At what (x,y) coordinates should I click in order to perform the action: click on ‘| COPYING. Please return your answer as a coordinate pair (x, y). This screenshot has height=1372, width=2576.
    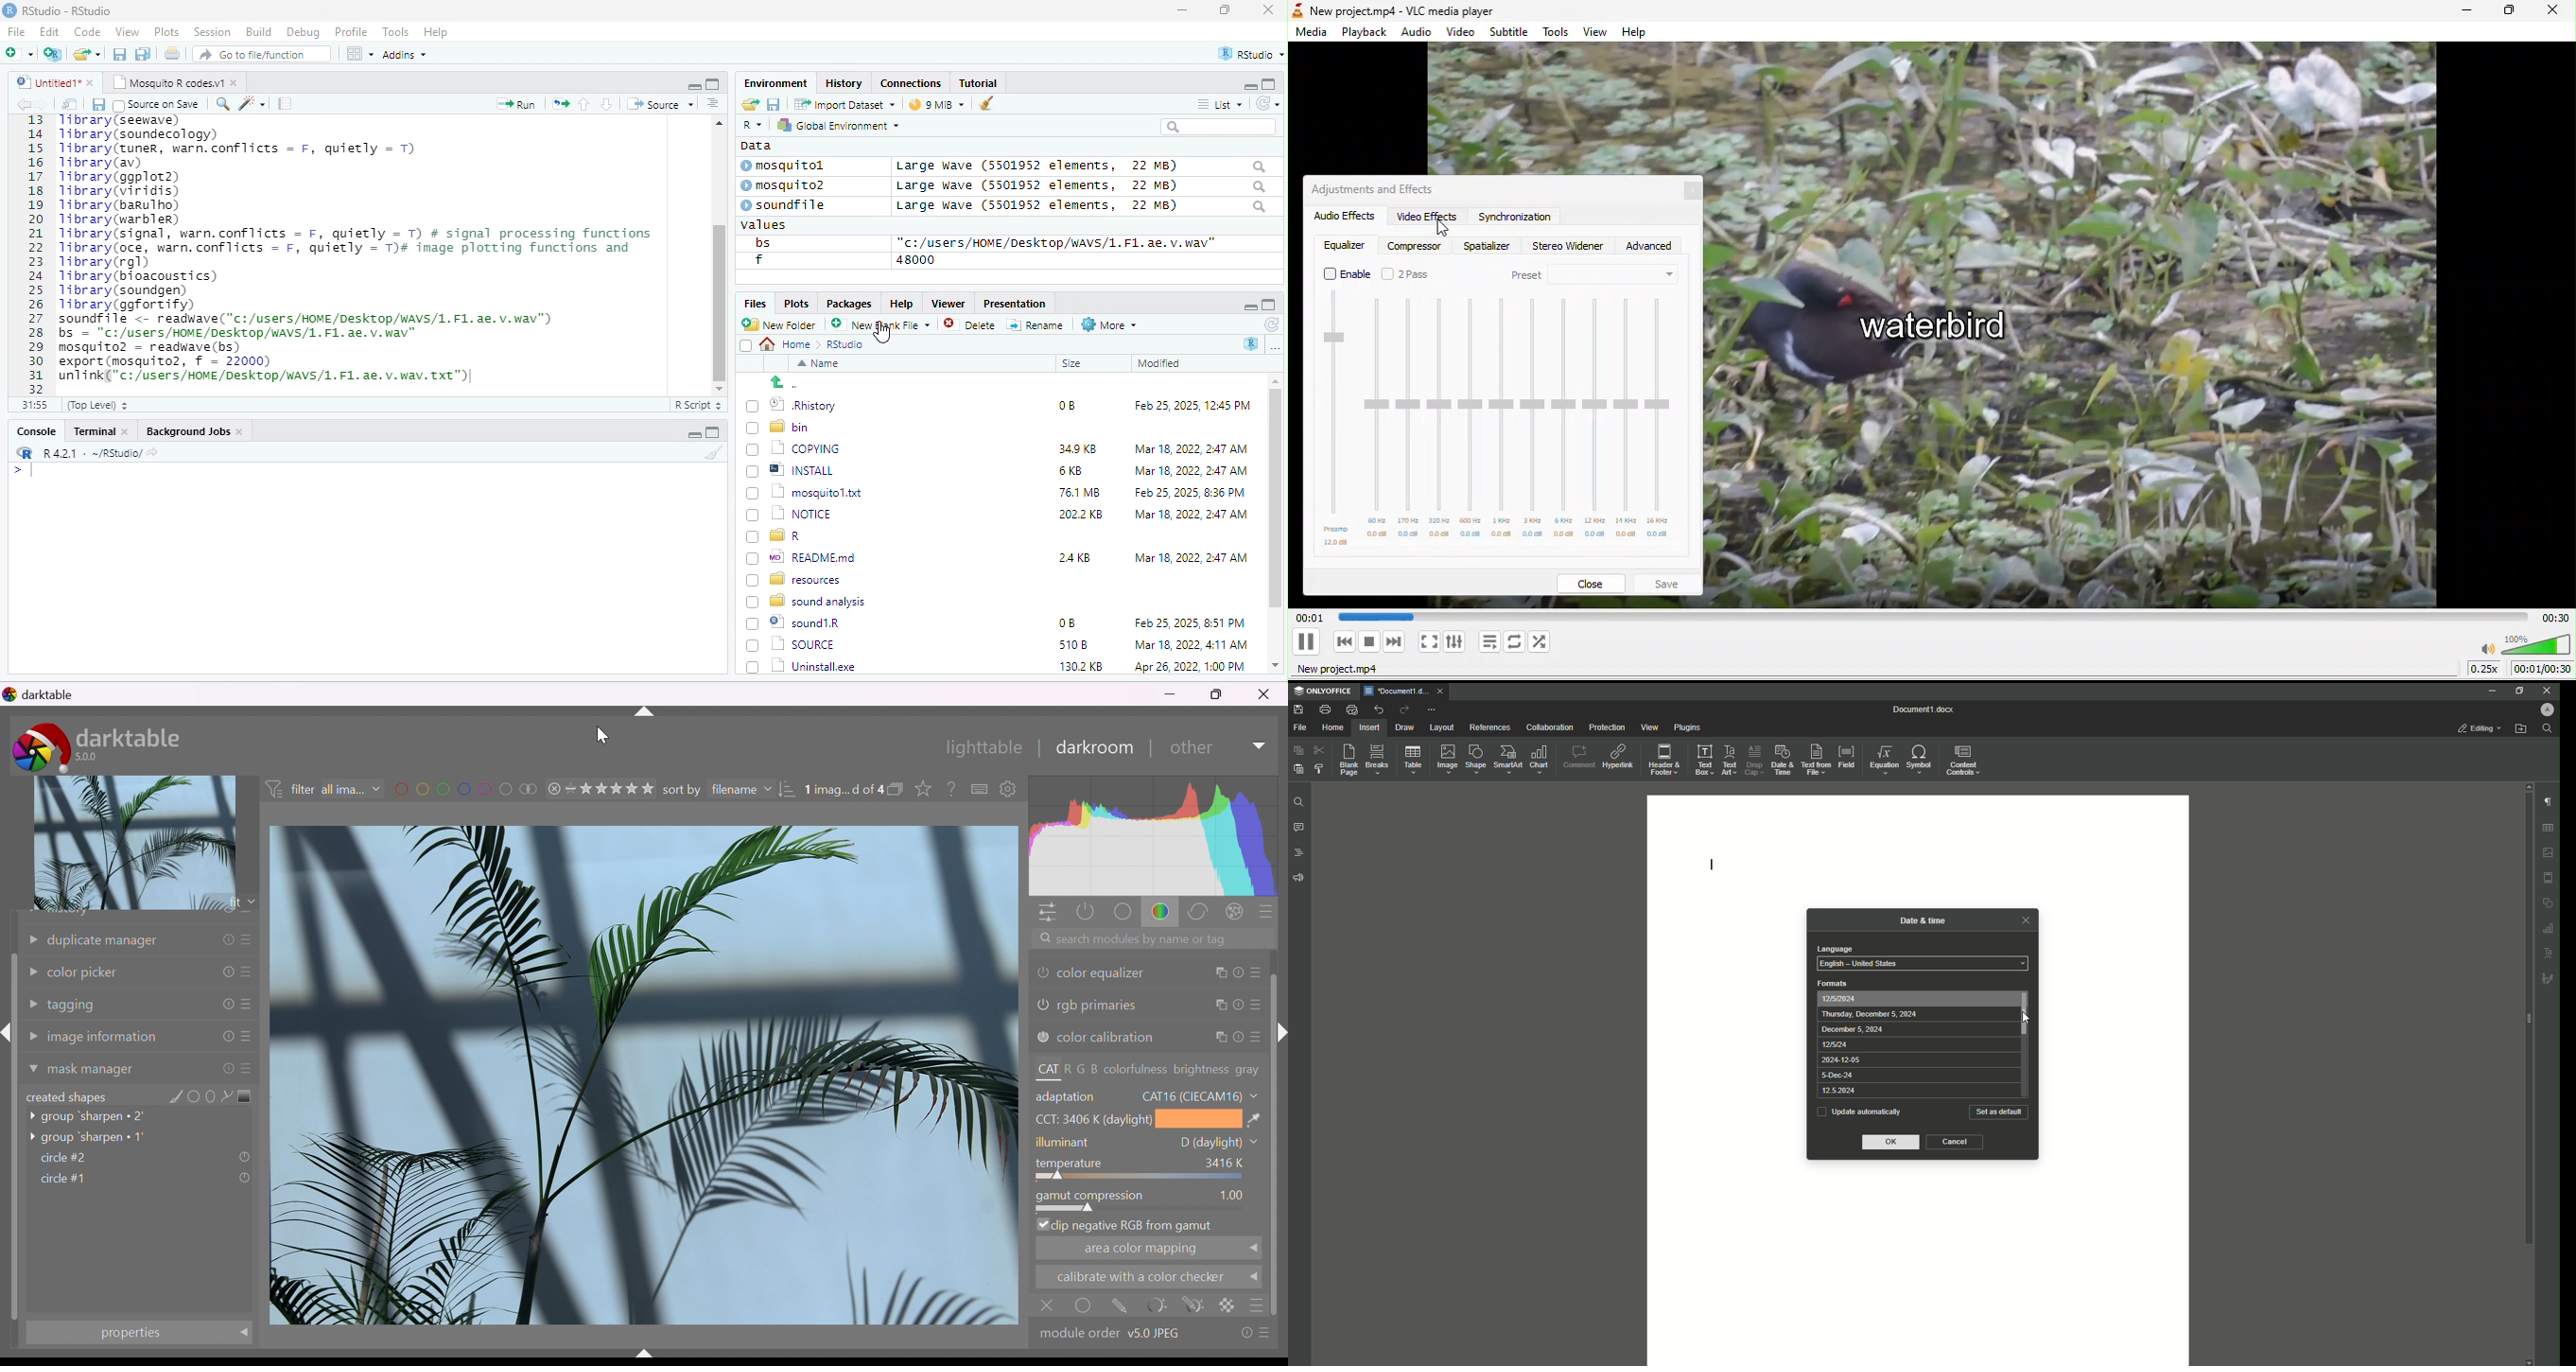
    Looking at the image, I should click on (793, 447).